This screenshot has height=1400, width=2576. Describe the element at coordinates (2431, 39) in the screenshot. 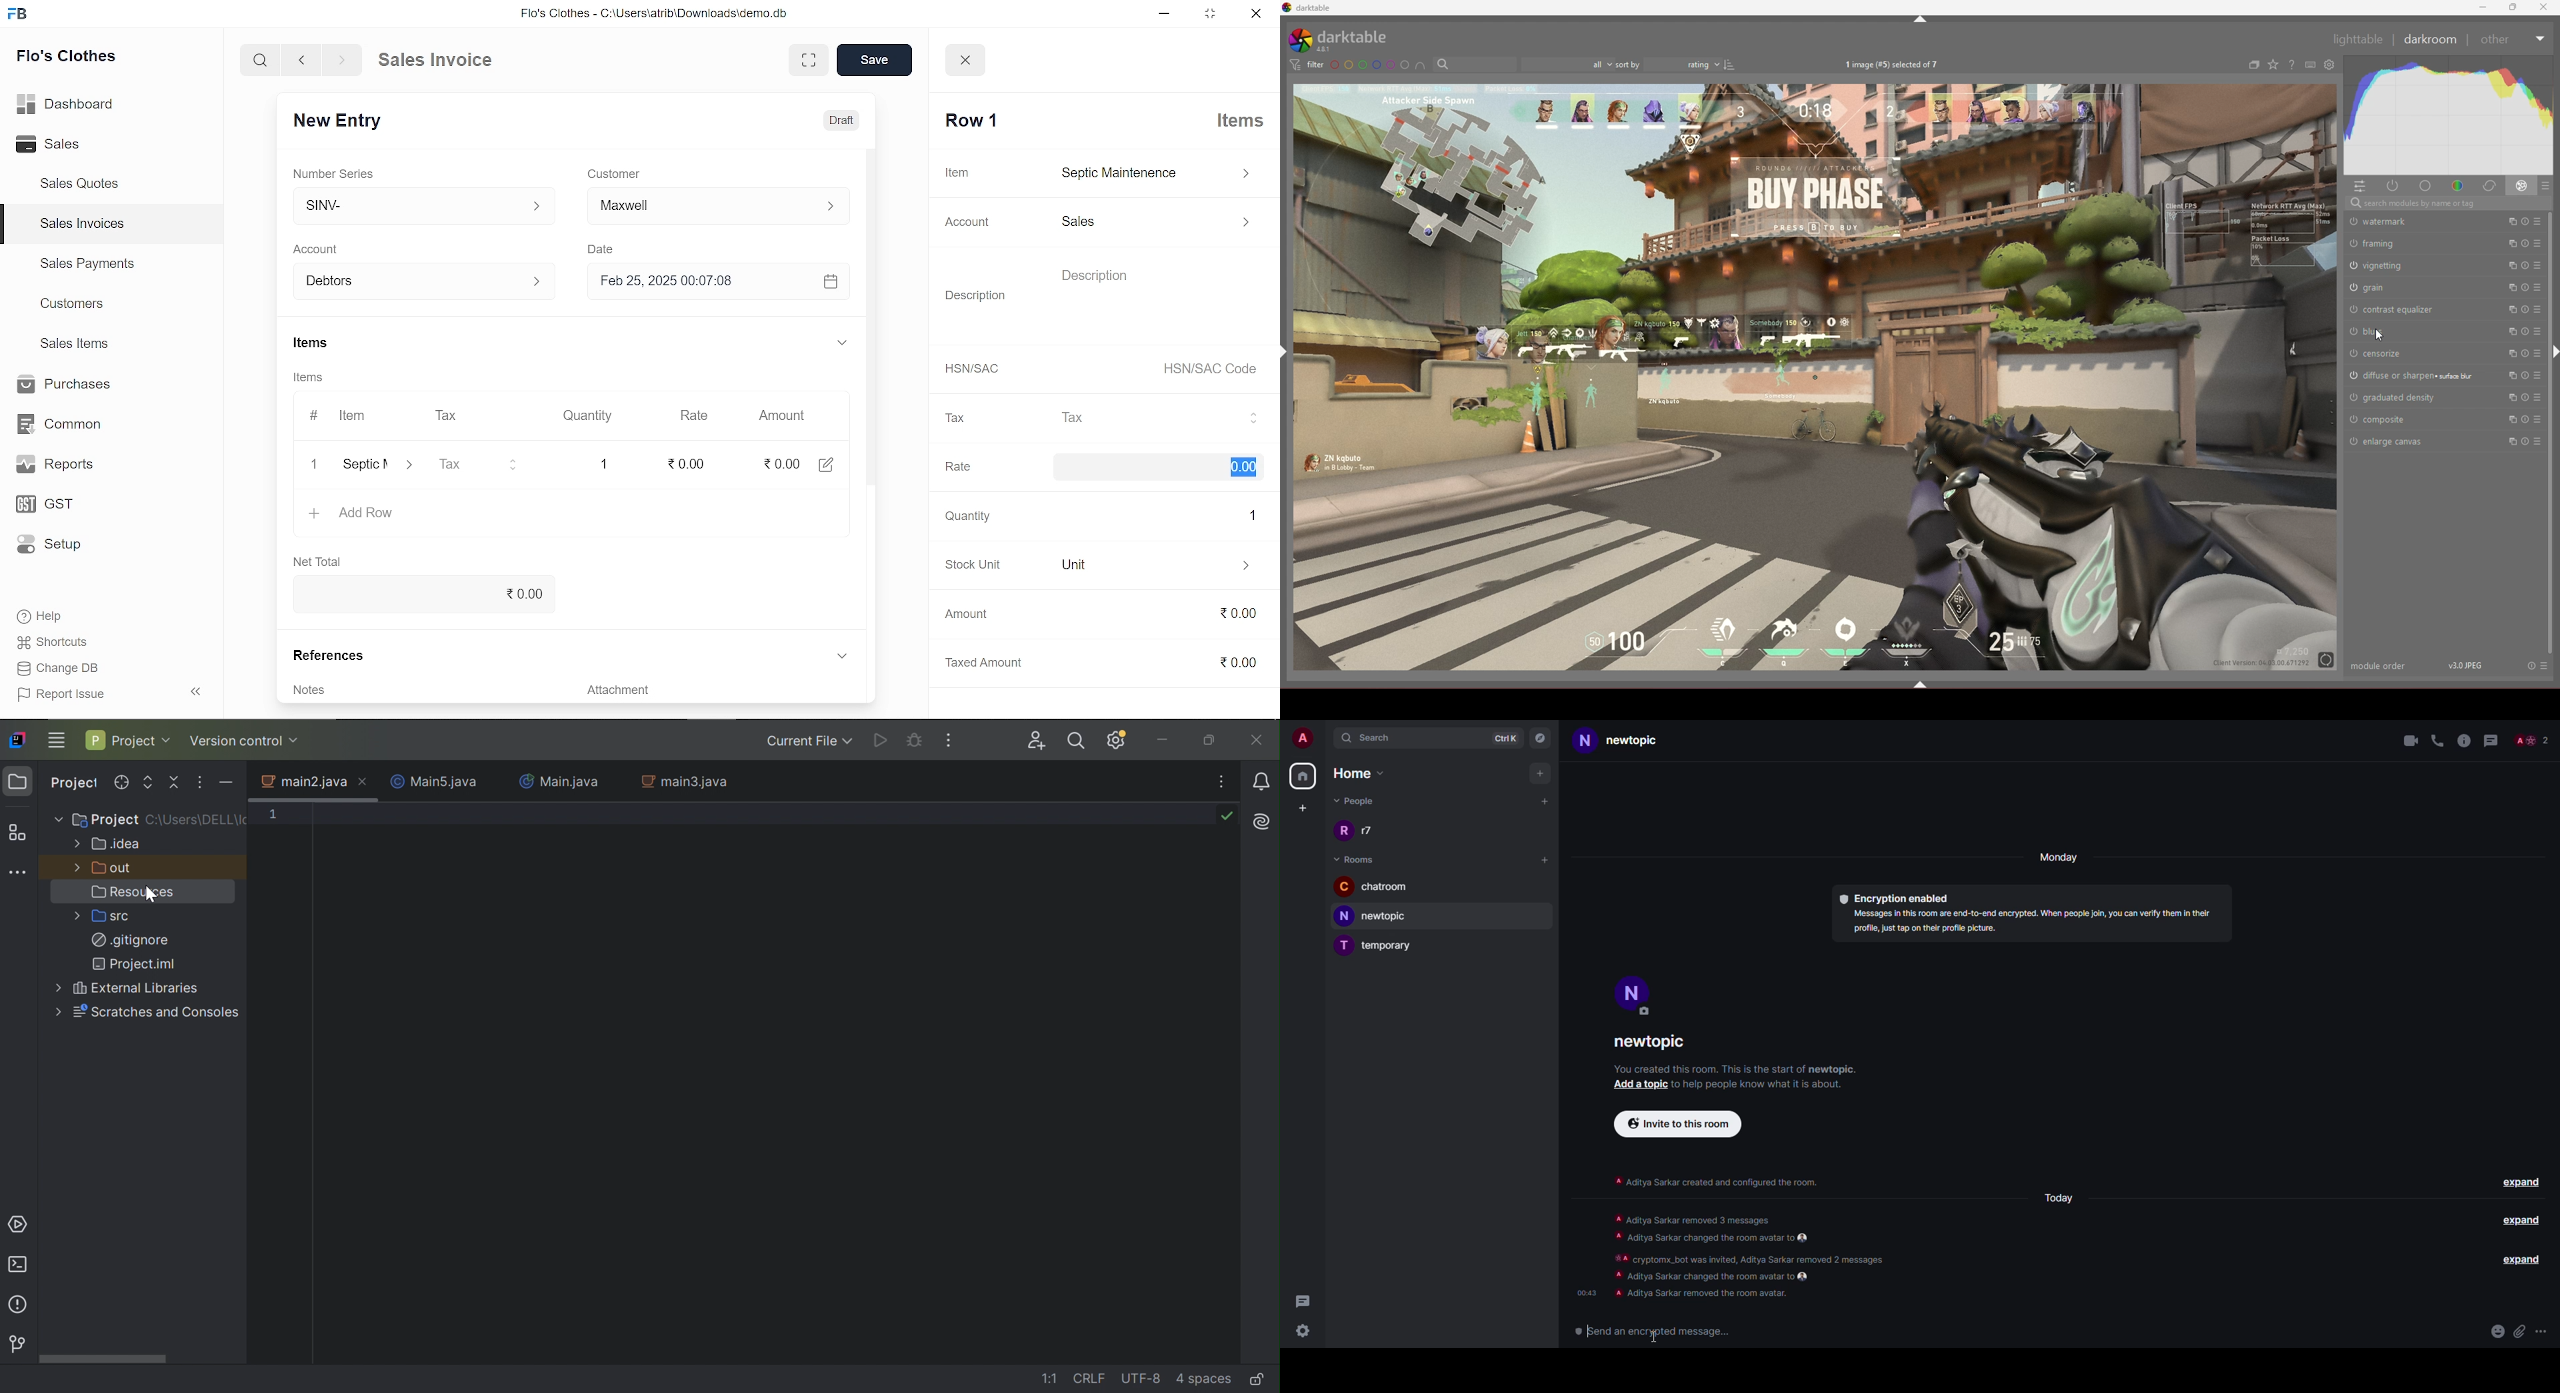

I see `darkroom` at that location.